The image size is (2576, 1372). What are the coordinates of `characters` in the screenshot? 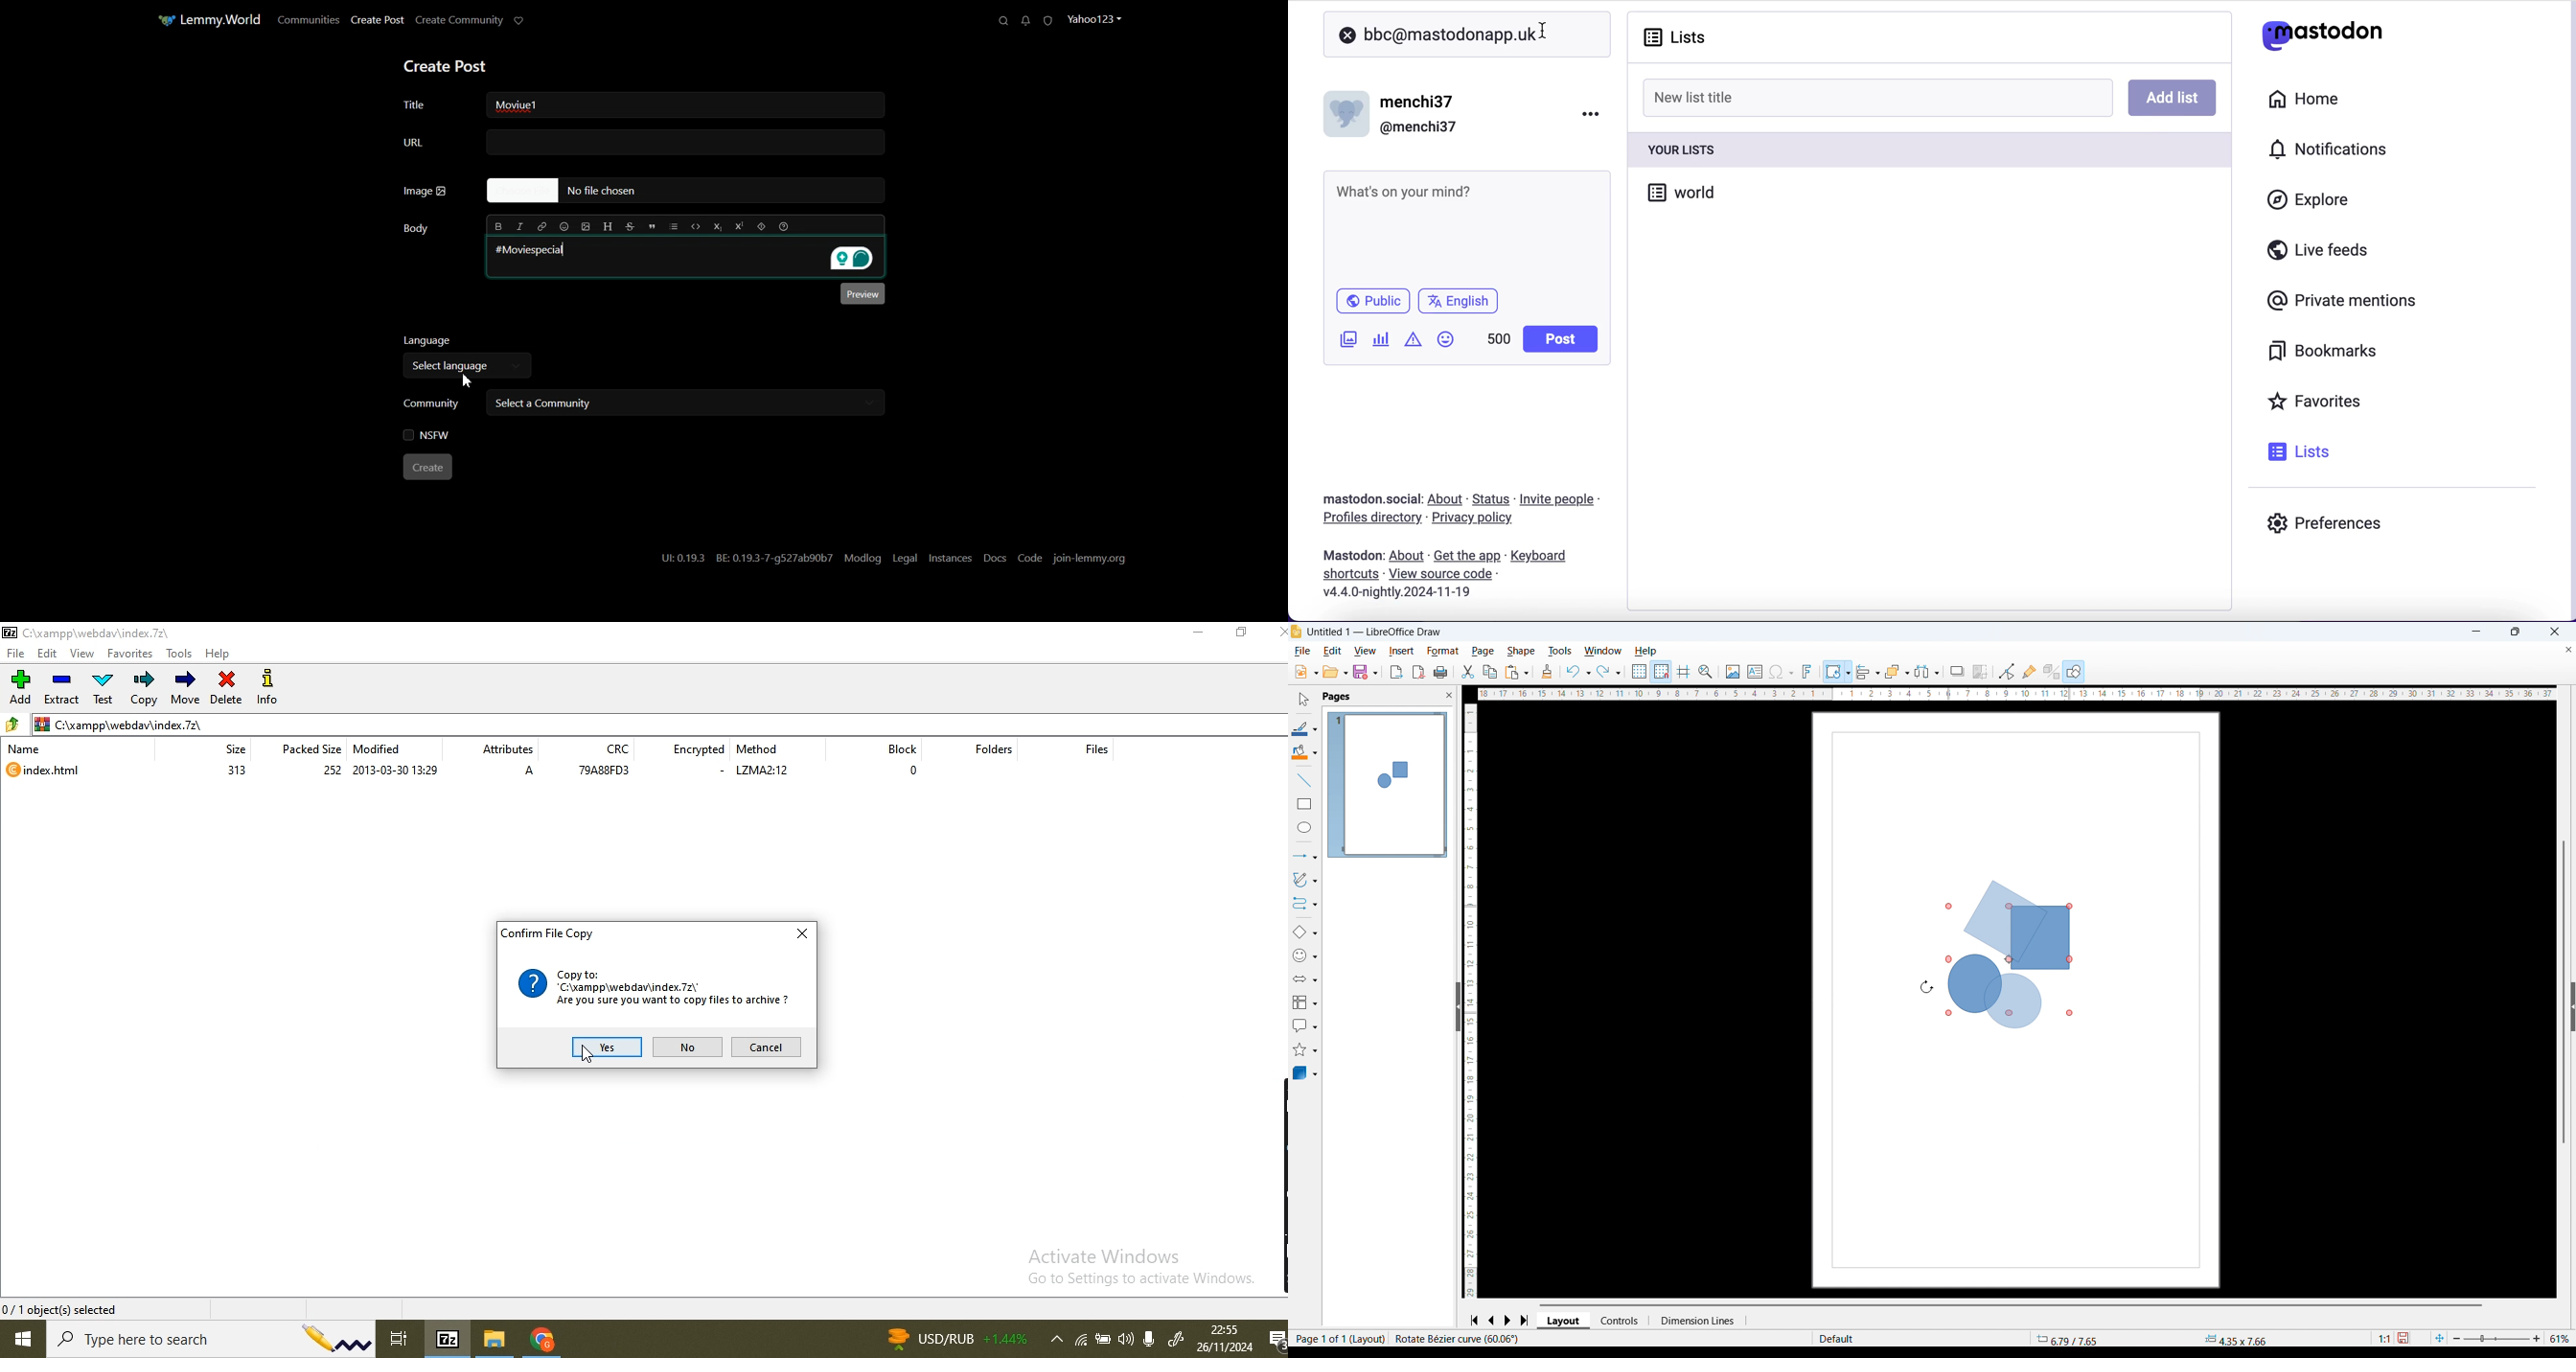 It's located at (1499, 341).